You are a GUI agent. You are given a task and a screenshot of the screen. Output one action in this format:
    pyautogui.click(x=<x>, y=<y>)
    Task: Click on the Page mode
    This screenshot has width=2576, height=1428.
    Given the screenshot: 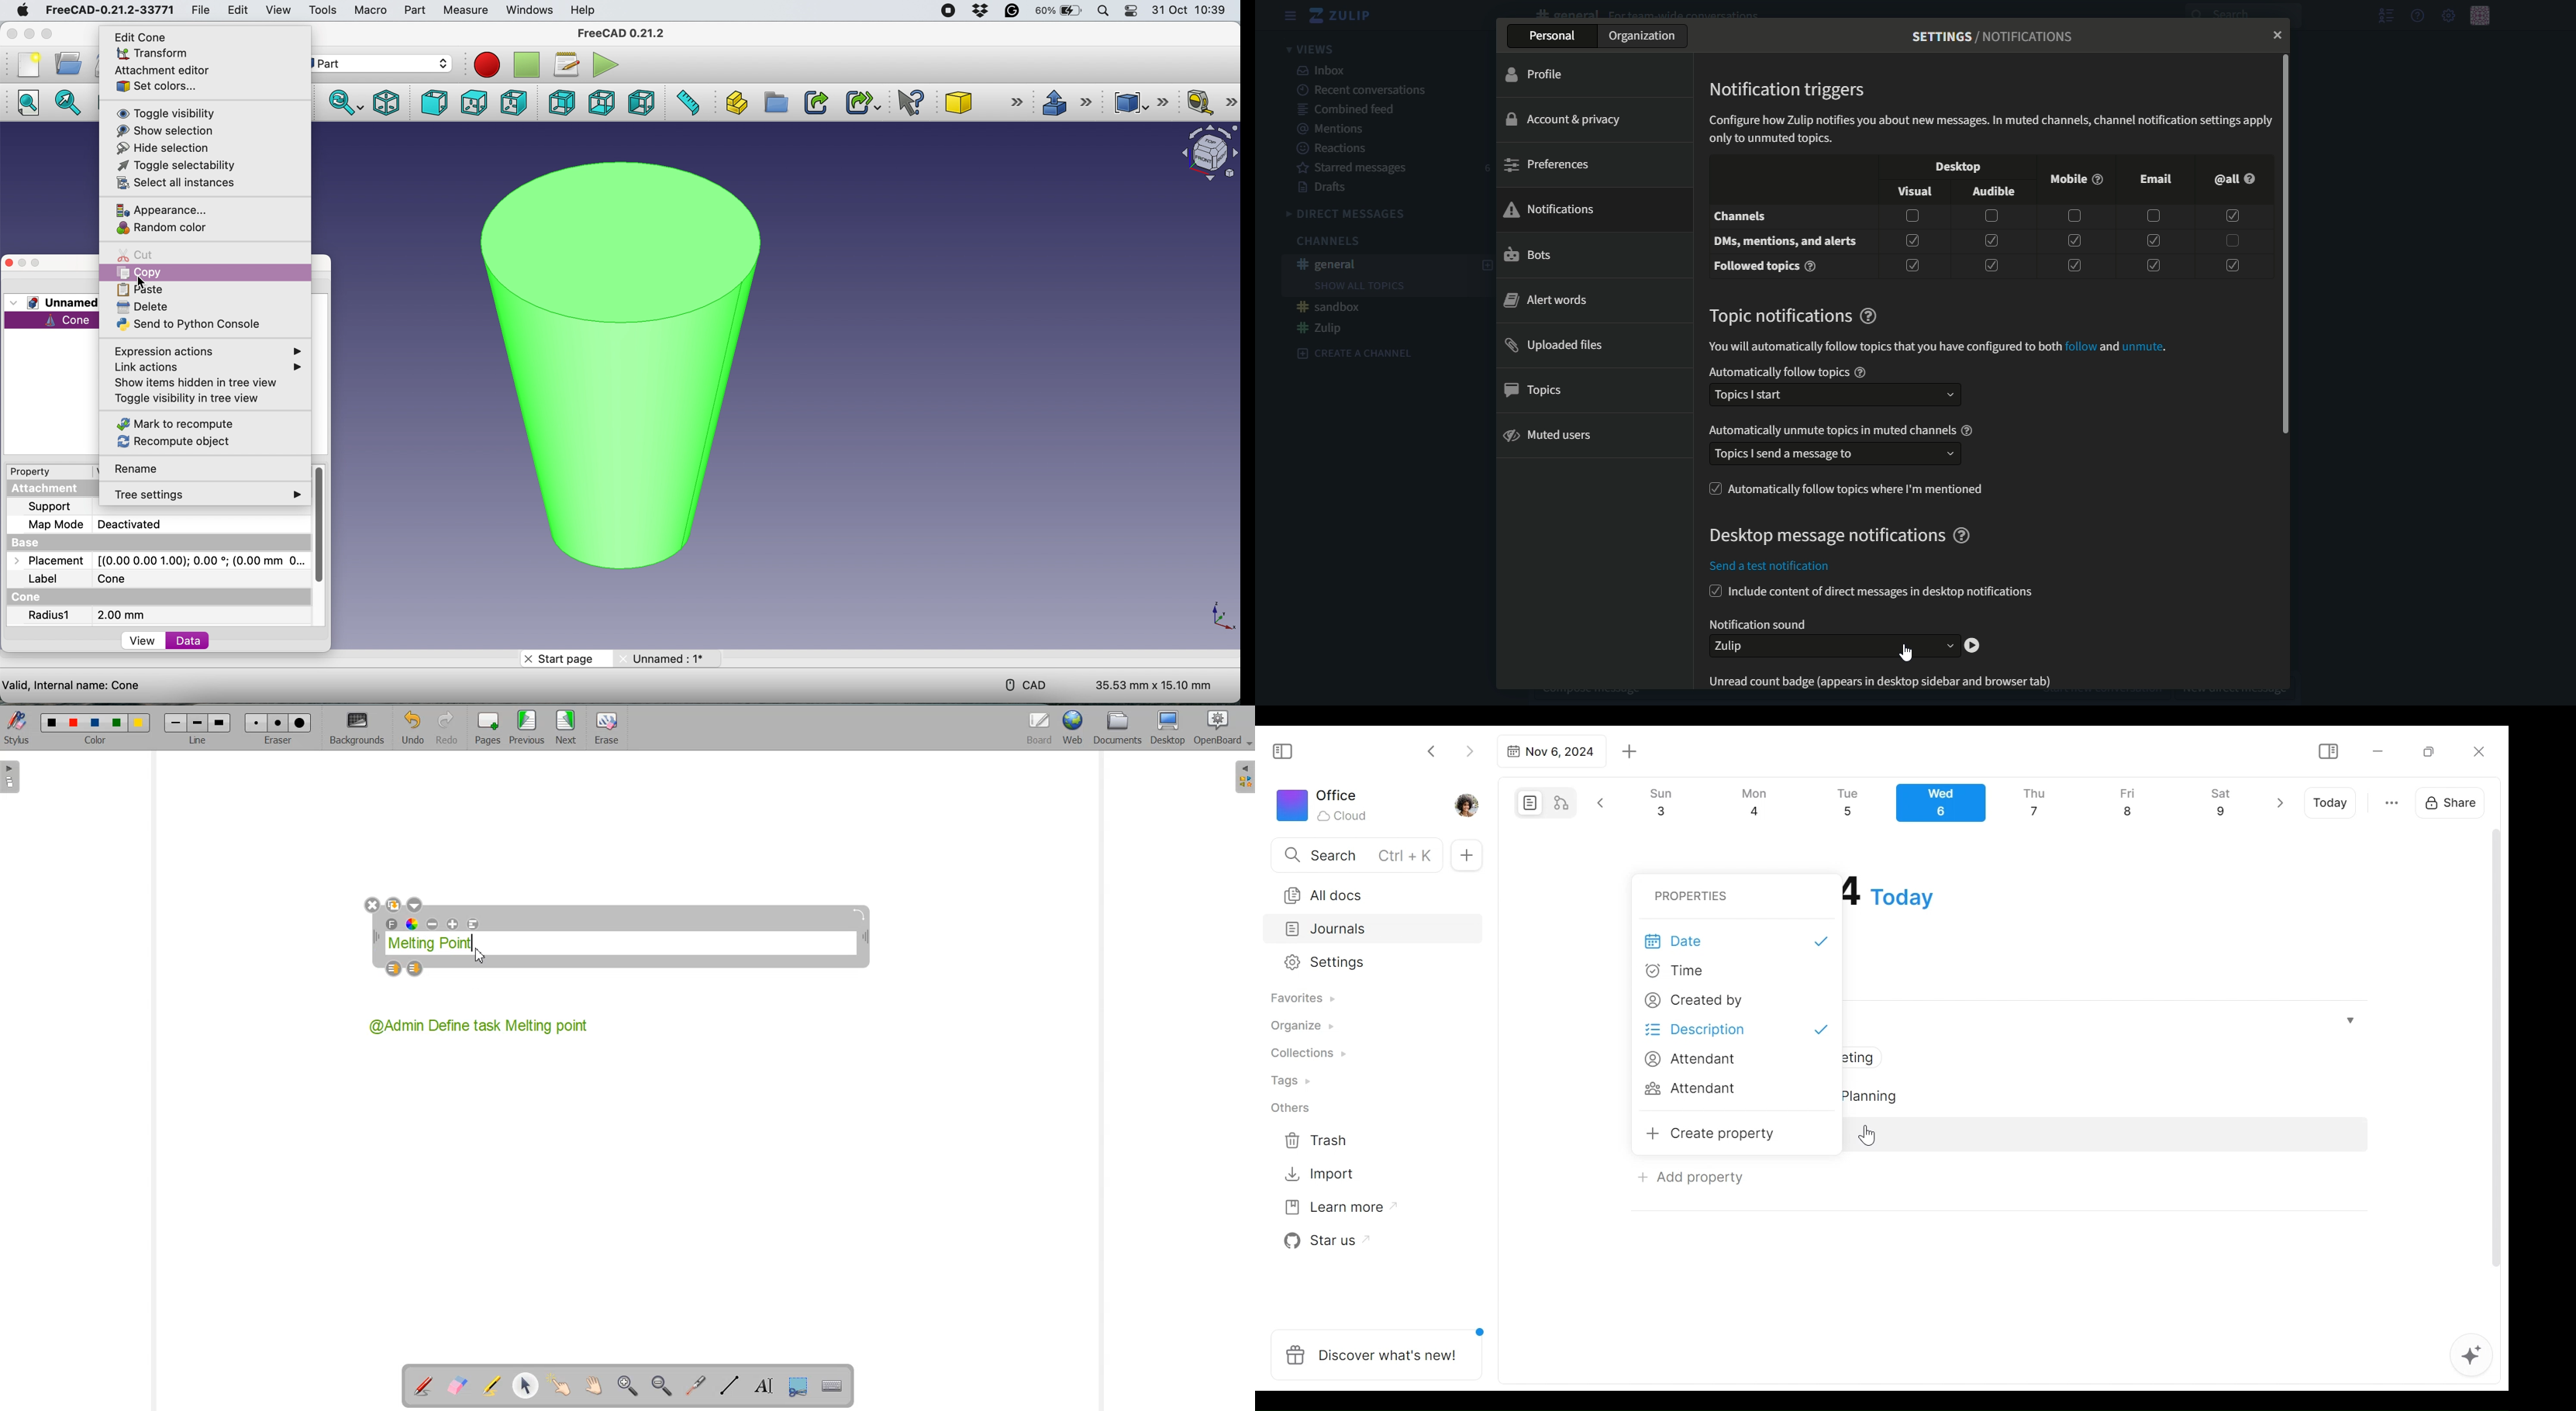 What is the action you would take?
    pyautogui.click(x=1528, y=803)
    